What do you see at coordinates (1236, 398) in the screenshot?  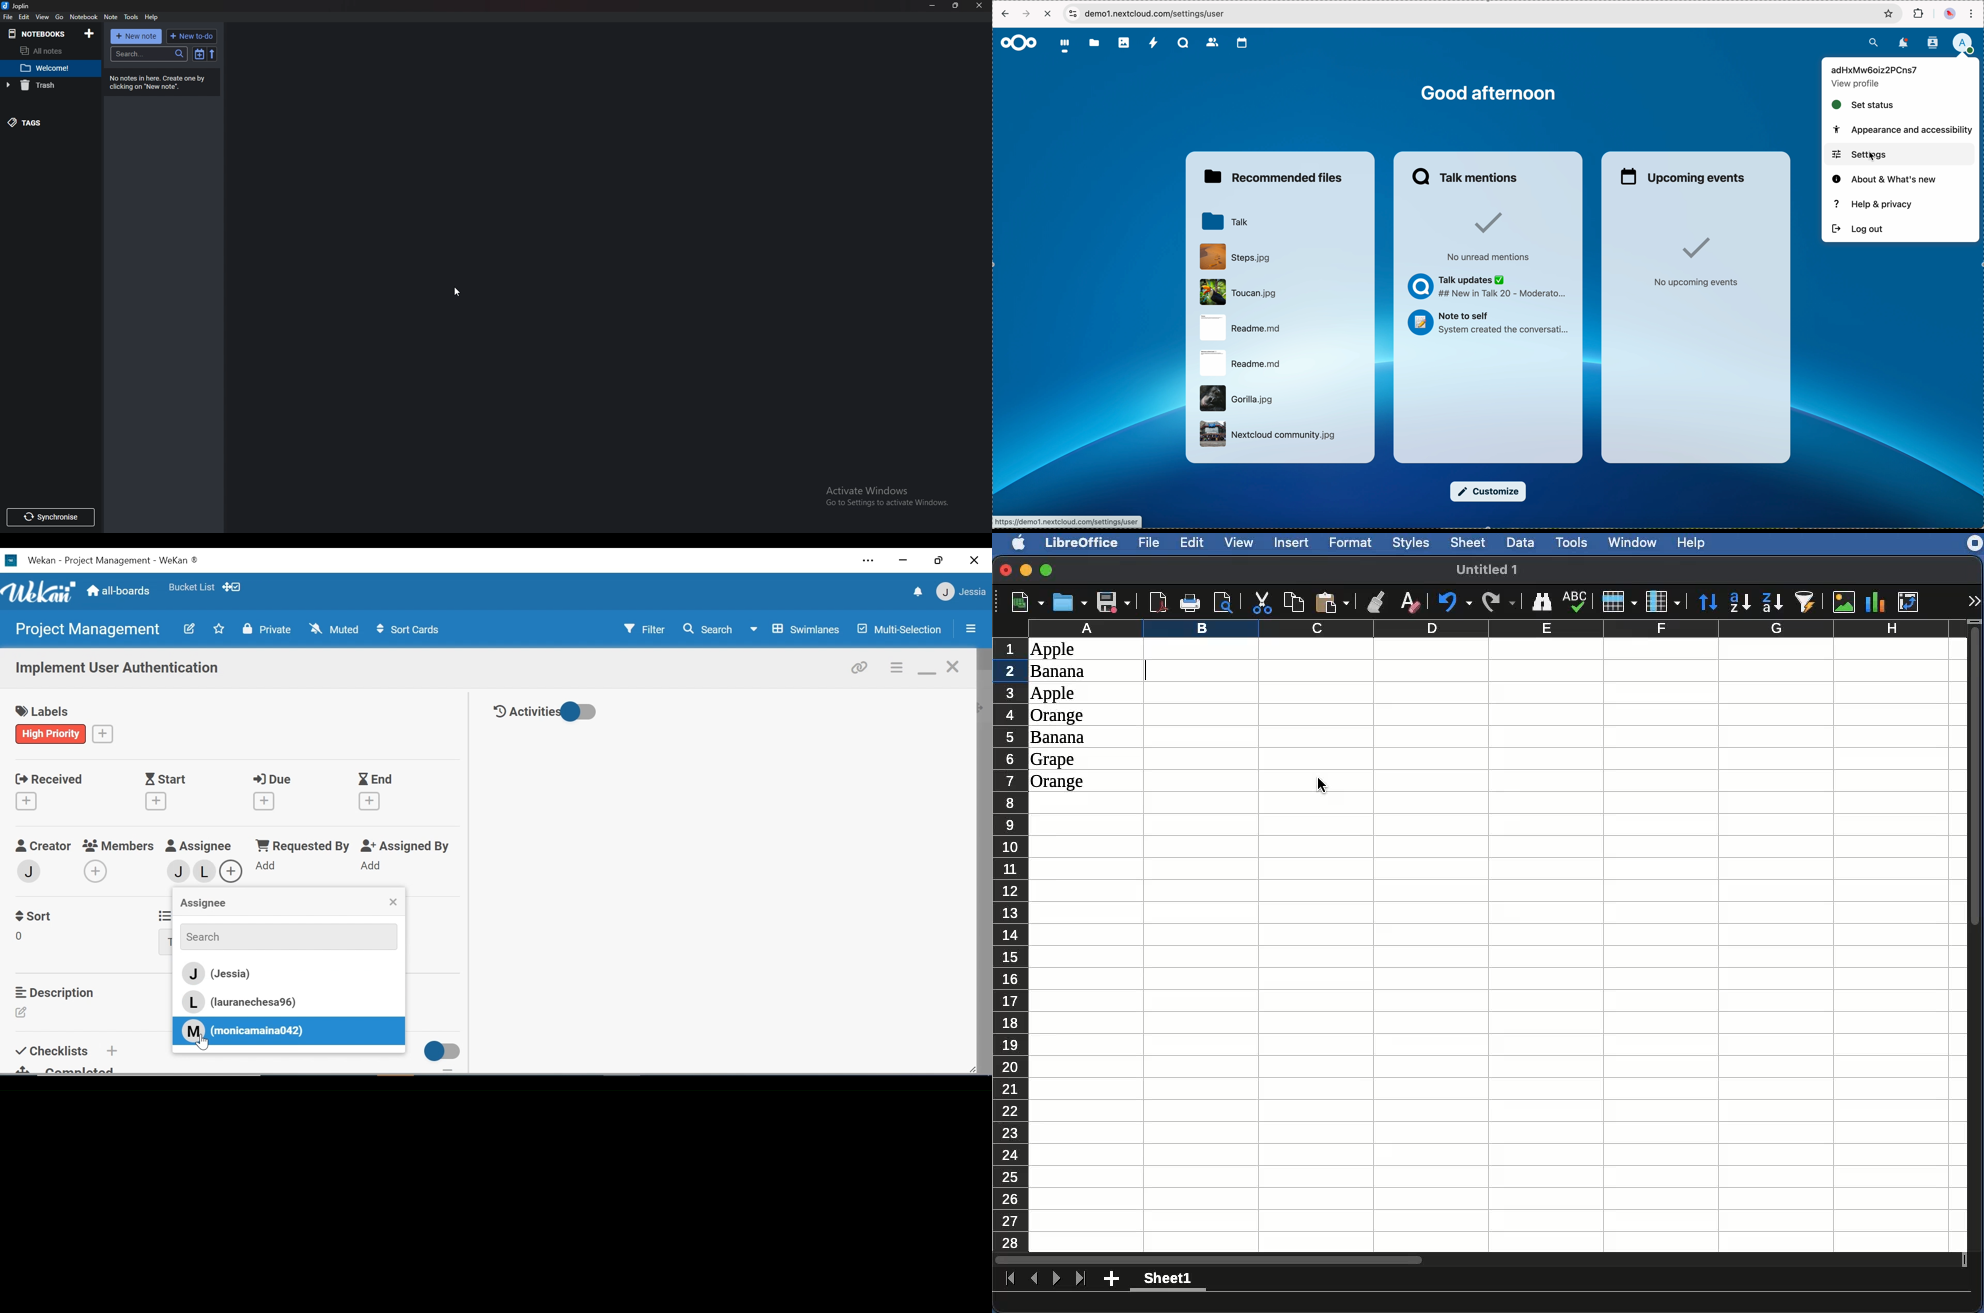 I see `file` at bounding box center [1236, 398].